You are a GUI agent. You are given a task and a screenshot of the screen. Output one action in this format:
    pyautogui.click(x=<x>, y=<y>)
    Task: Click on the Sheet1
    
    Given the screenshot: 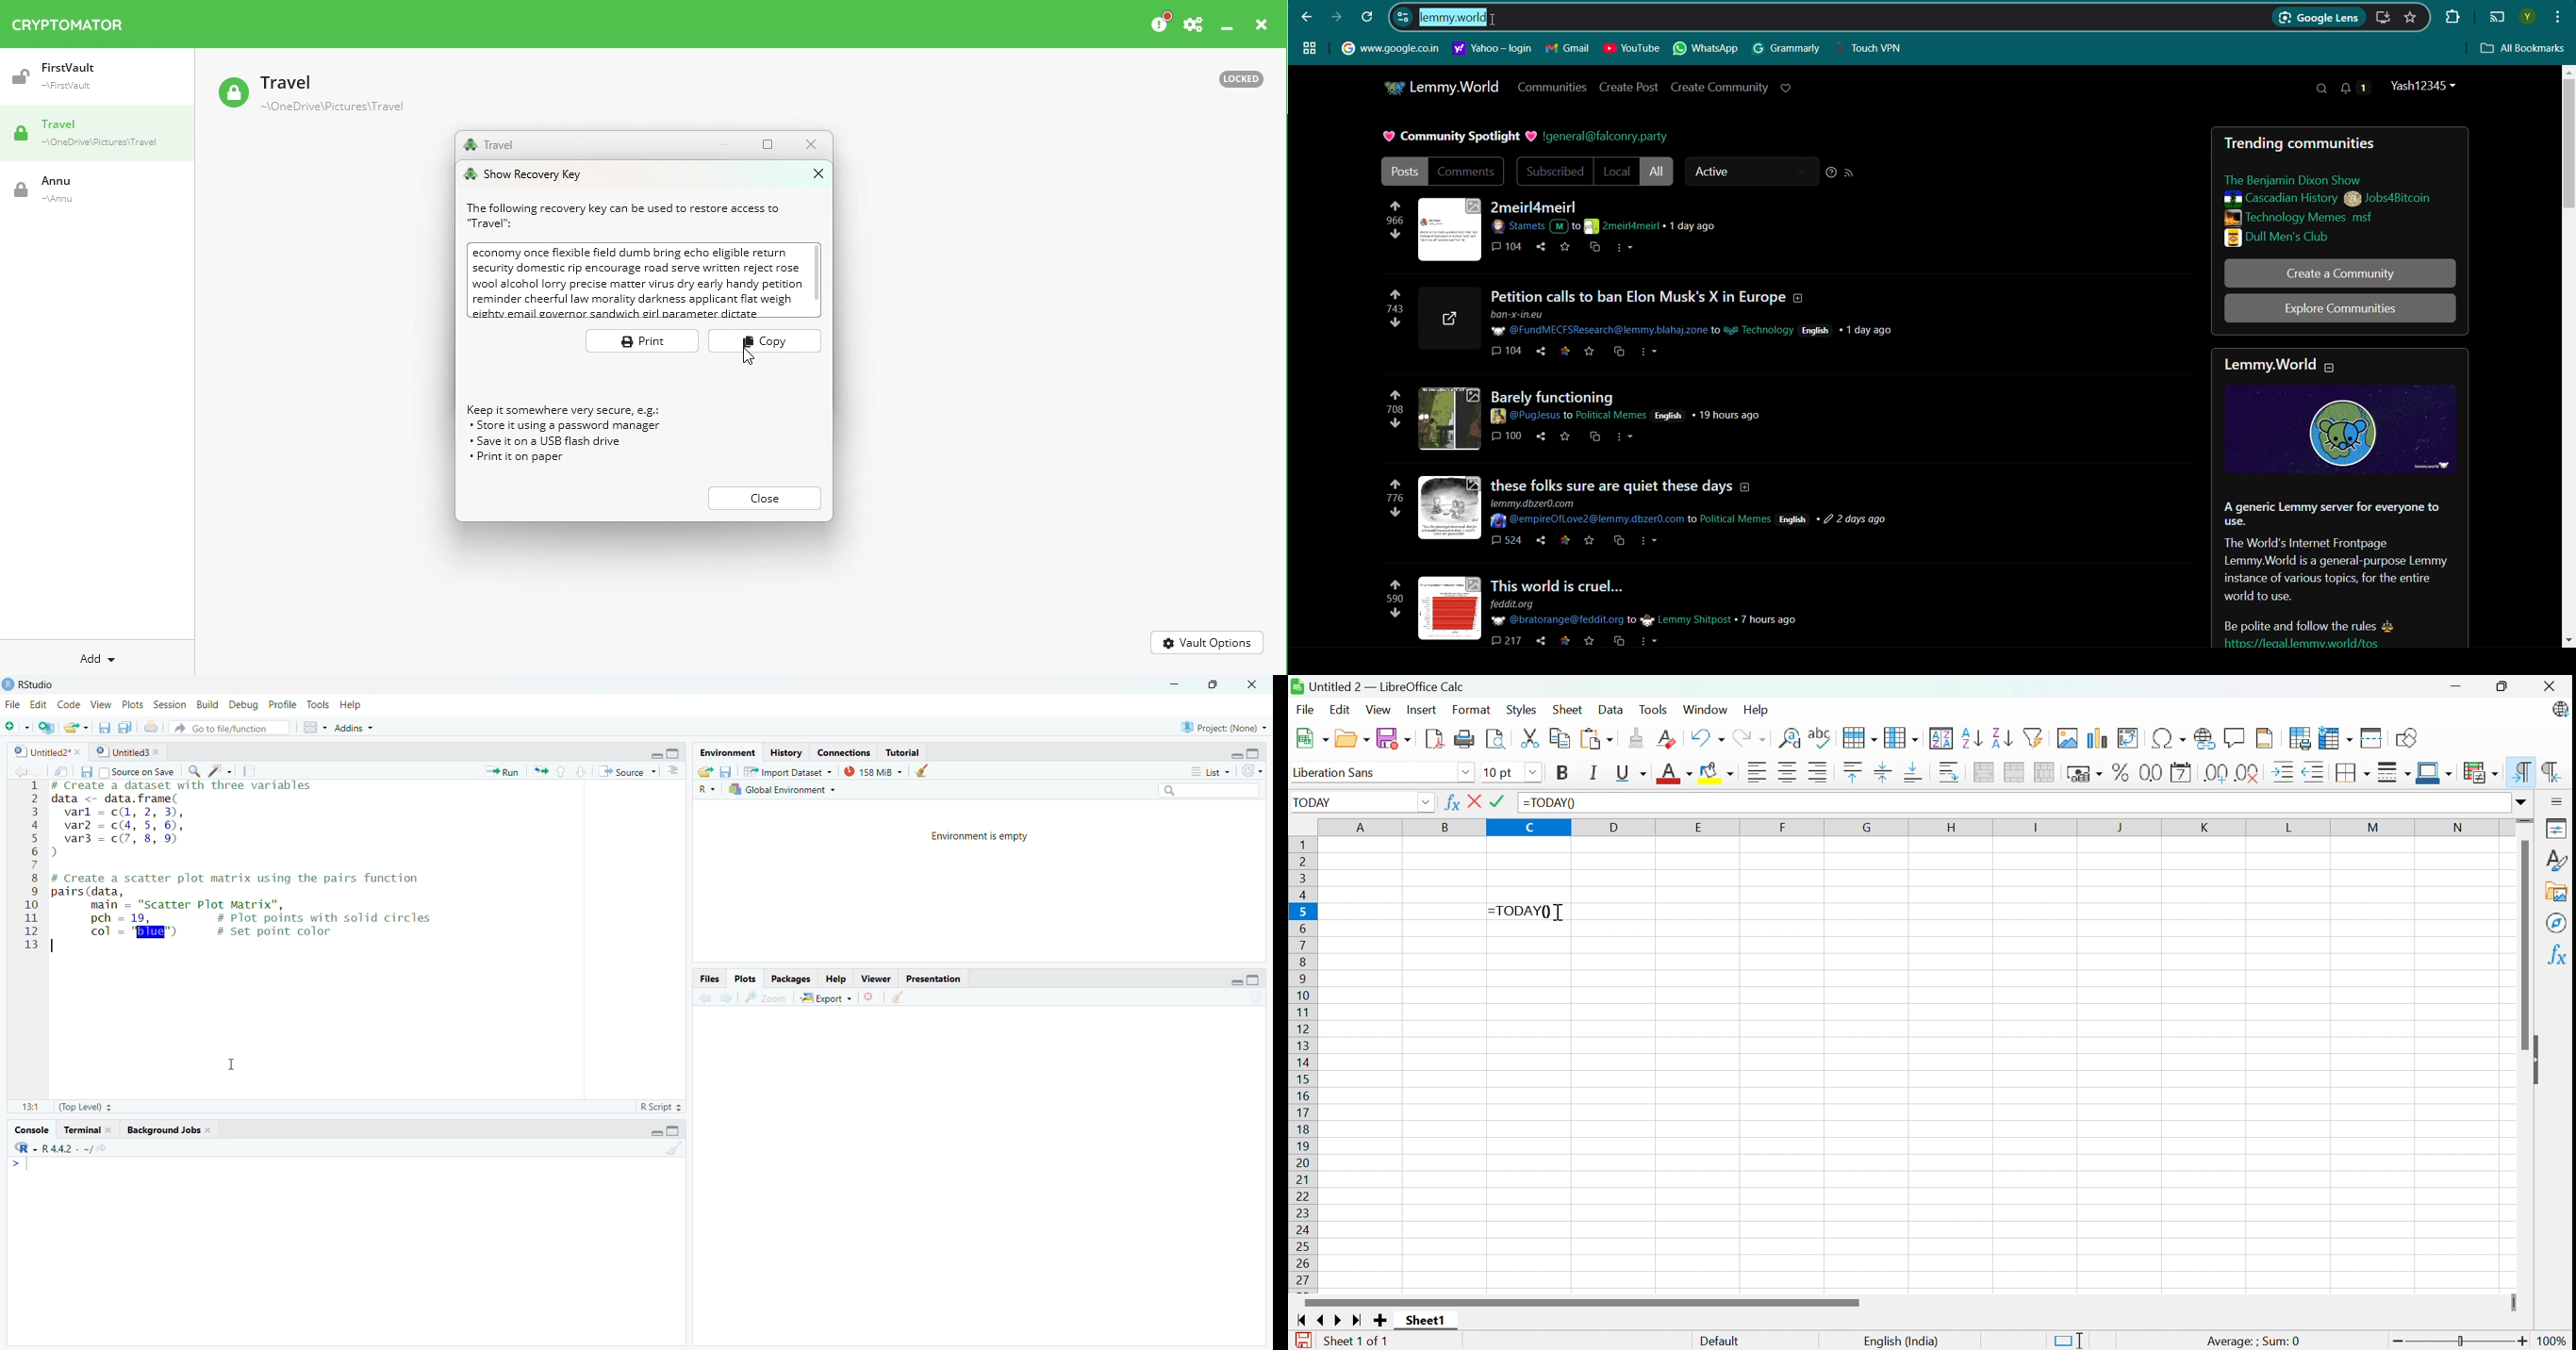 What is the action you would take?
    pyautogui.click(x=1428, y=1319)
    